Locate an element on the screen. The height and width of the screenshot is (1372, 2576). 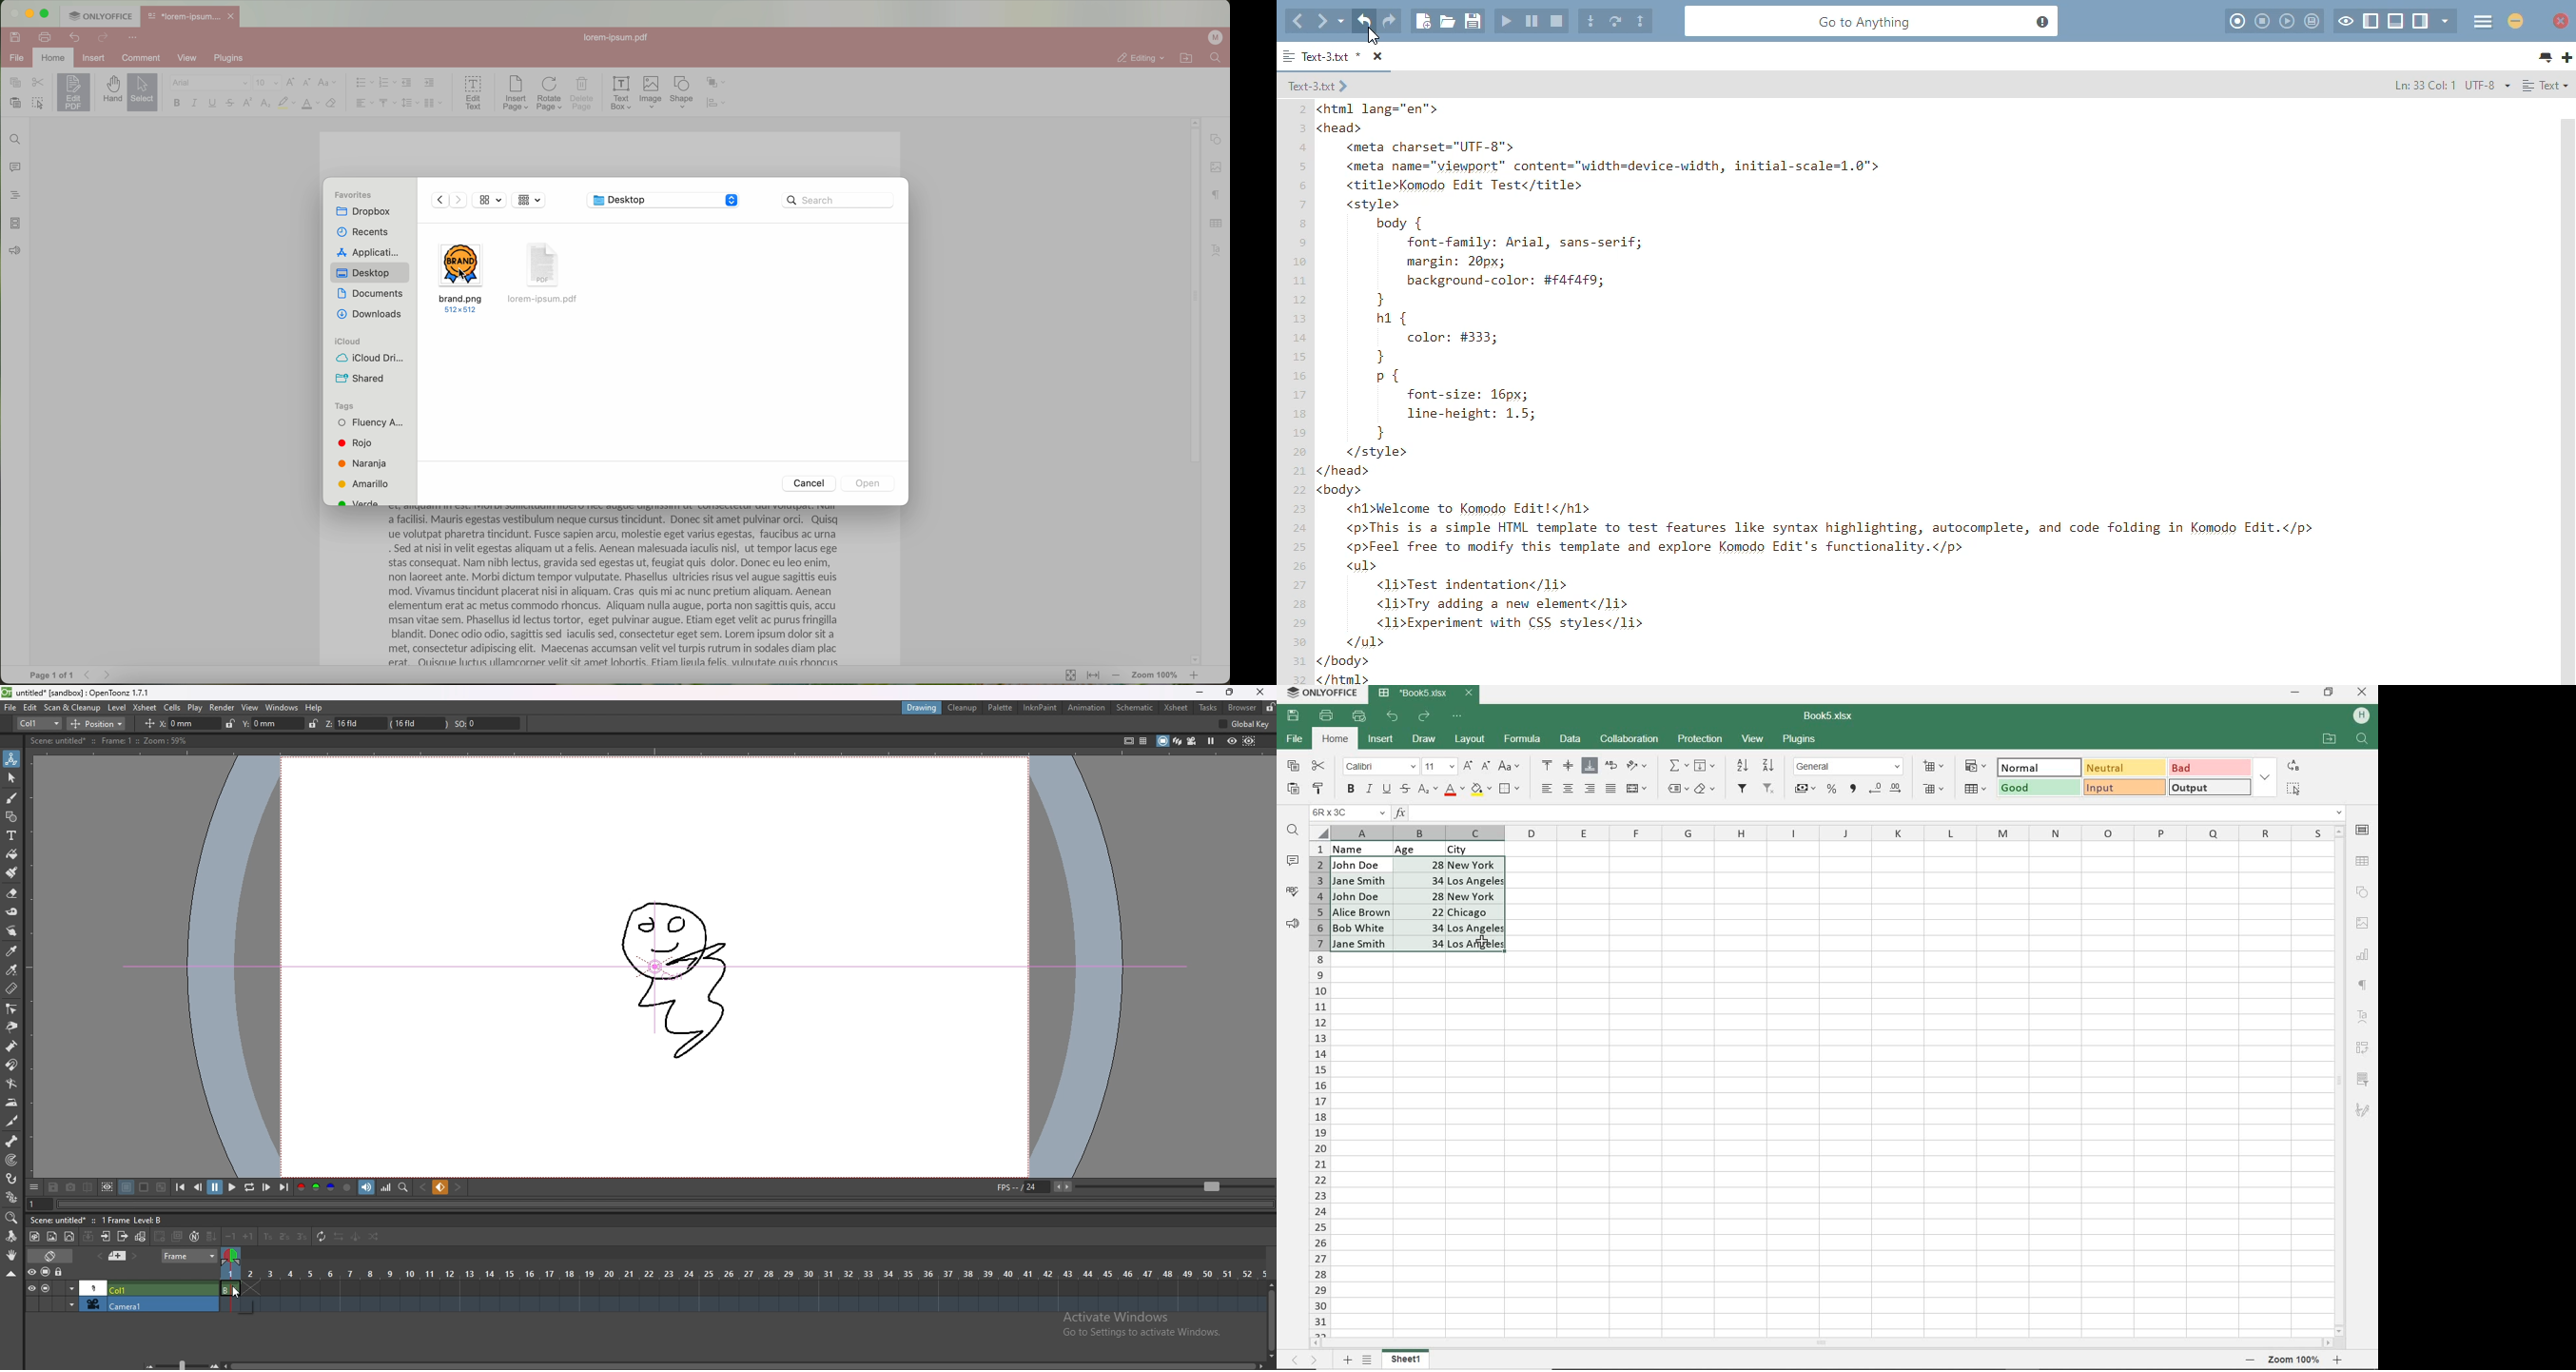
reframe on 2s is located at coordinates (284, 1236).